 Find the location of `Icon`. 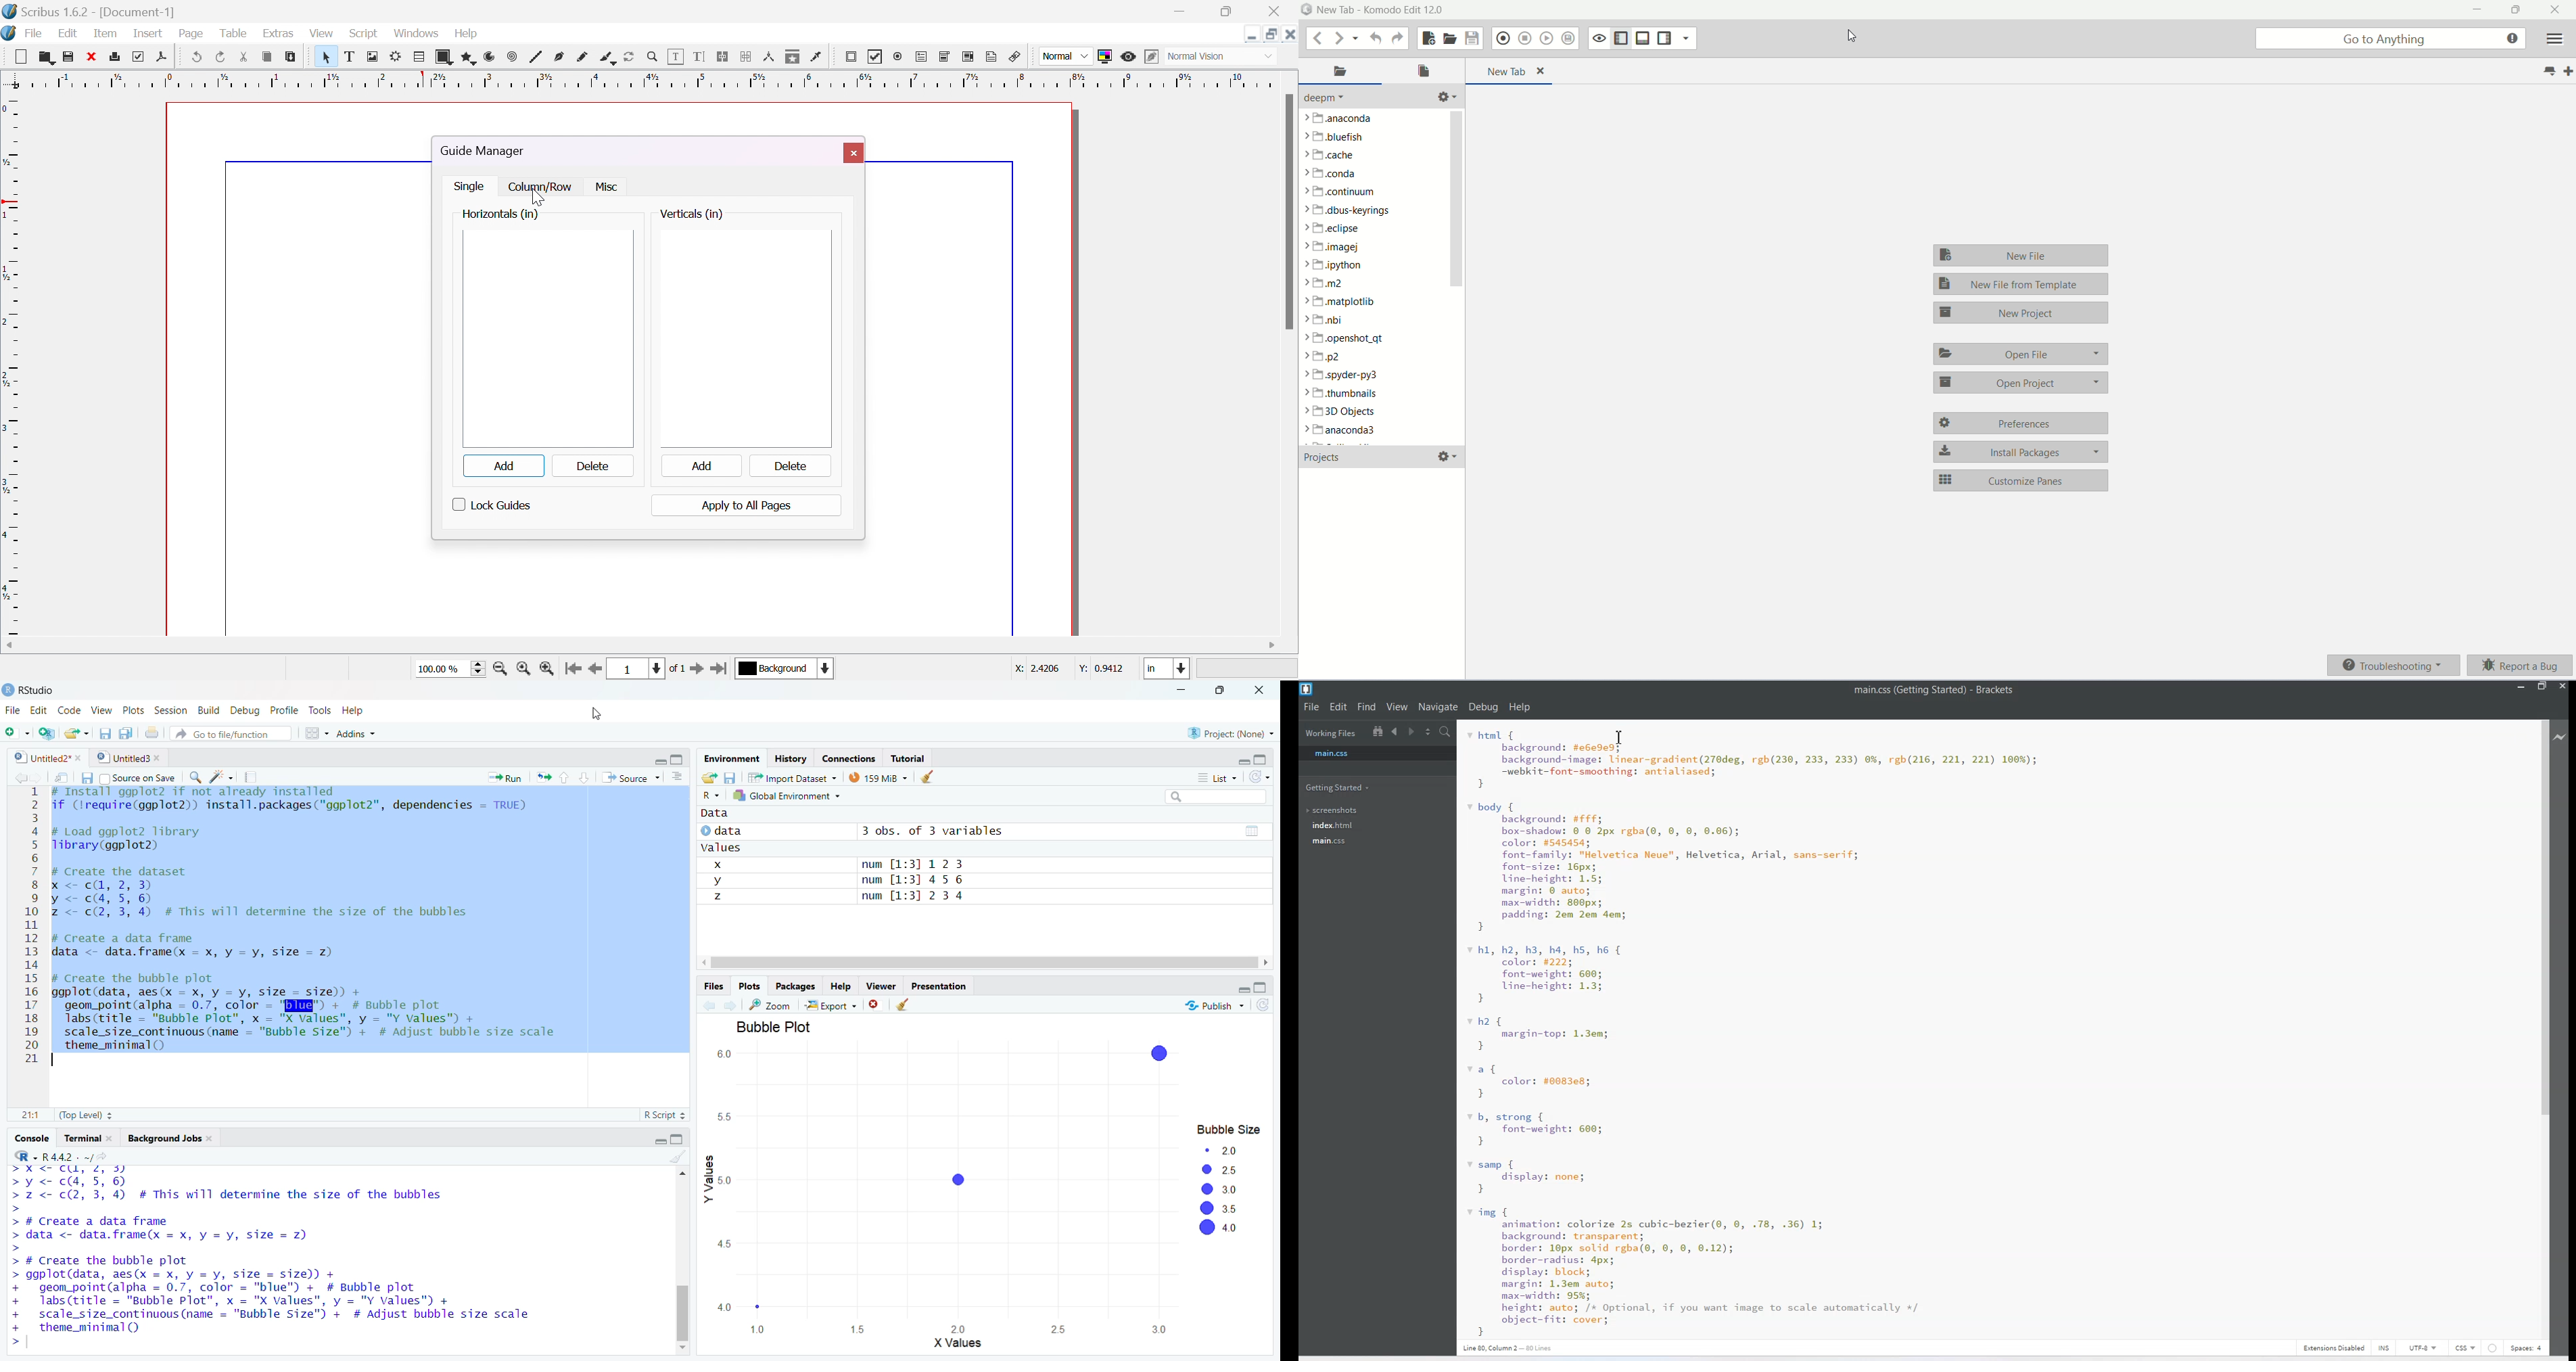

Icon is located at coordinates (9, 33).